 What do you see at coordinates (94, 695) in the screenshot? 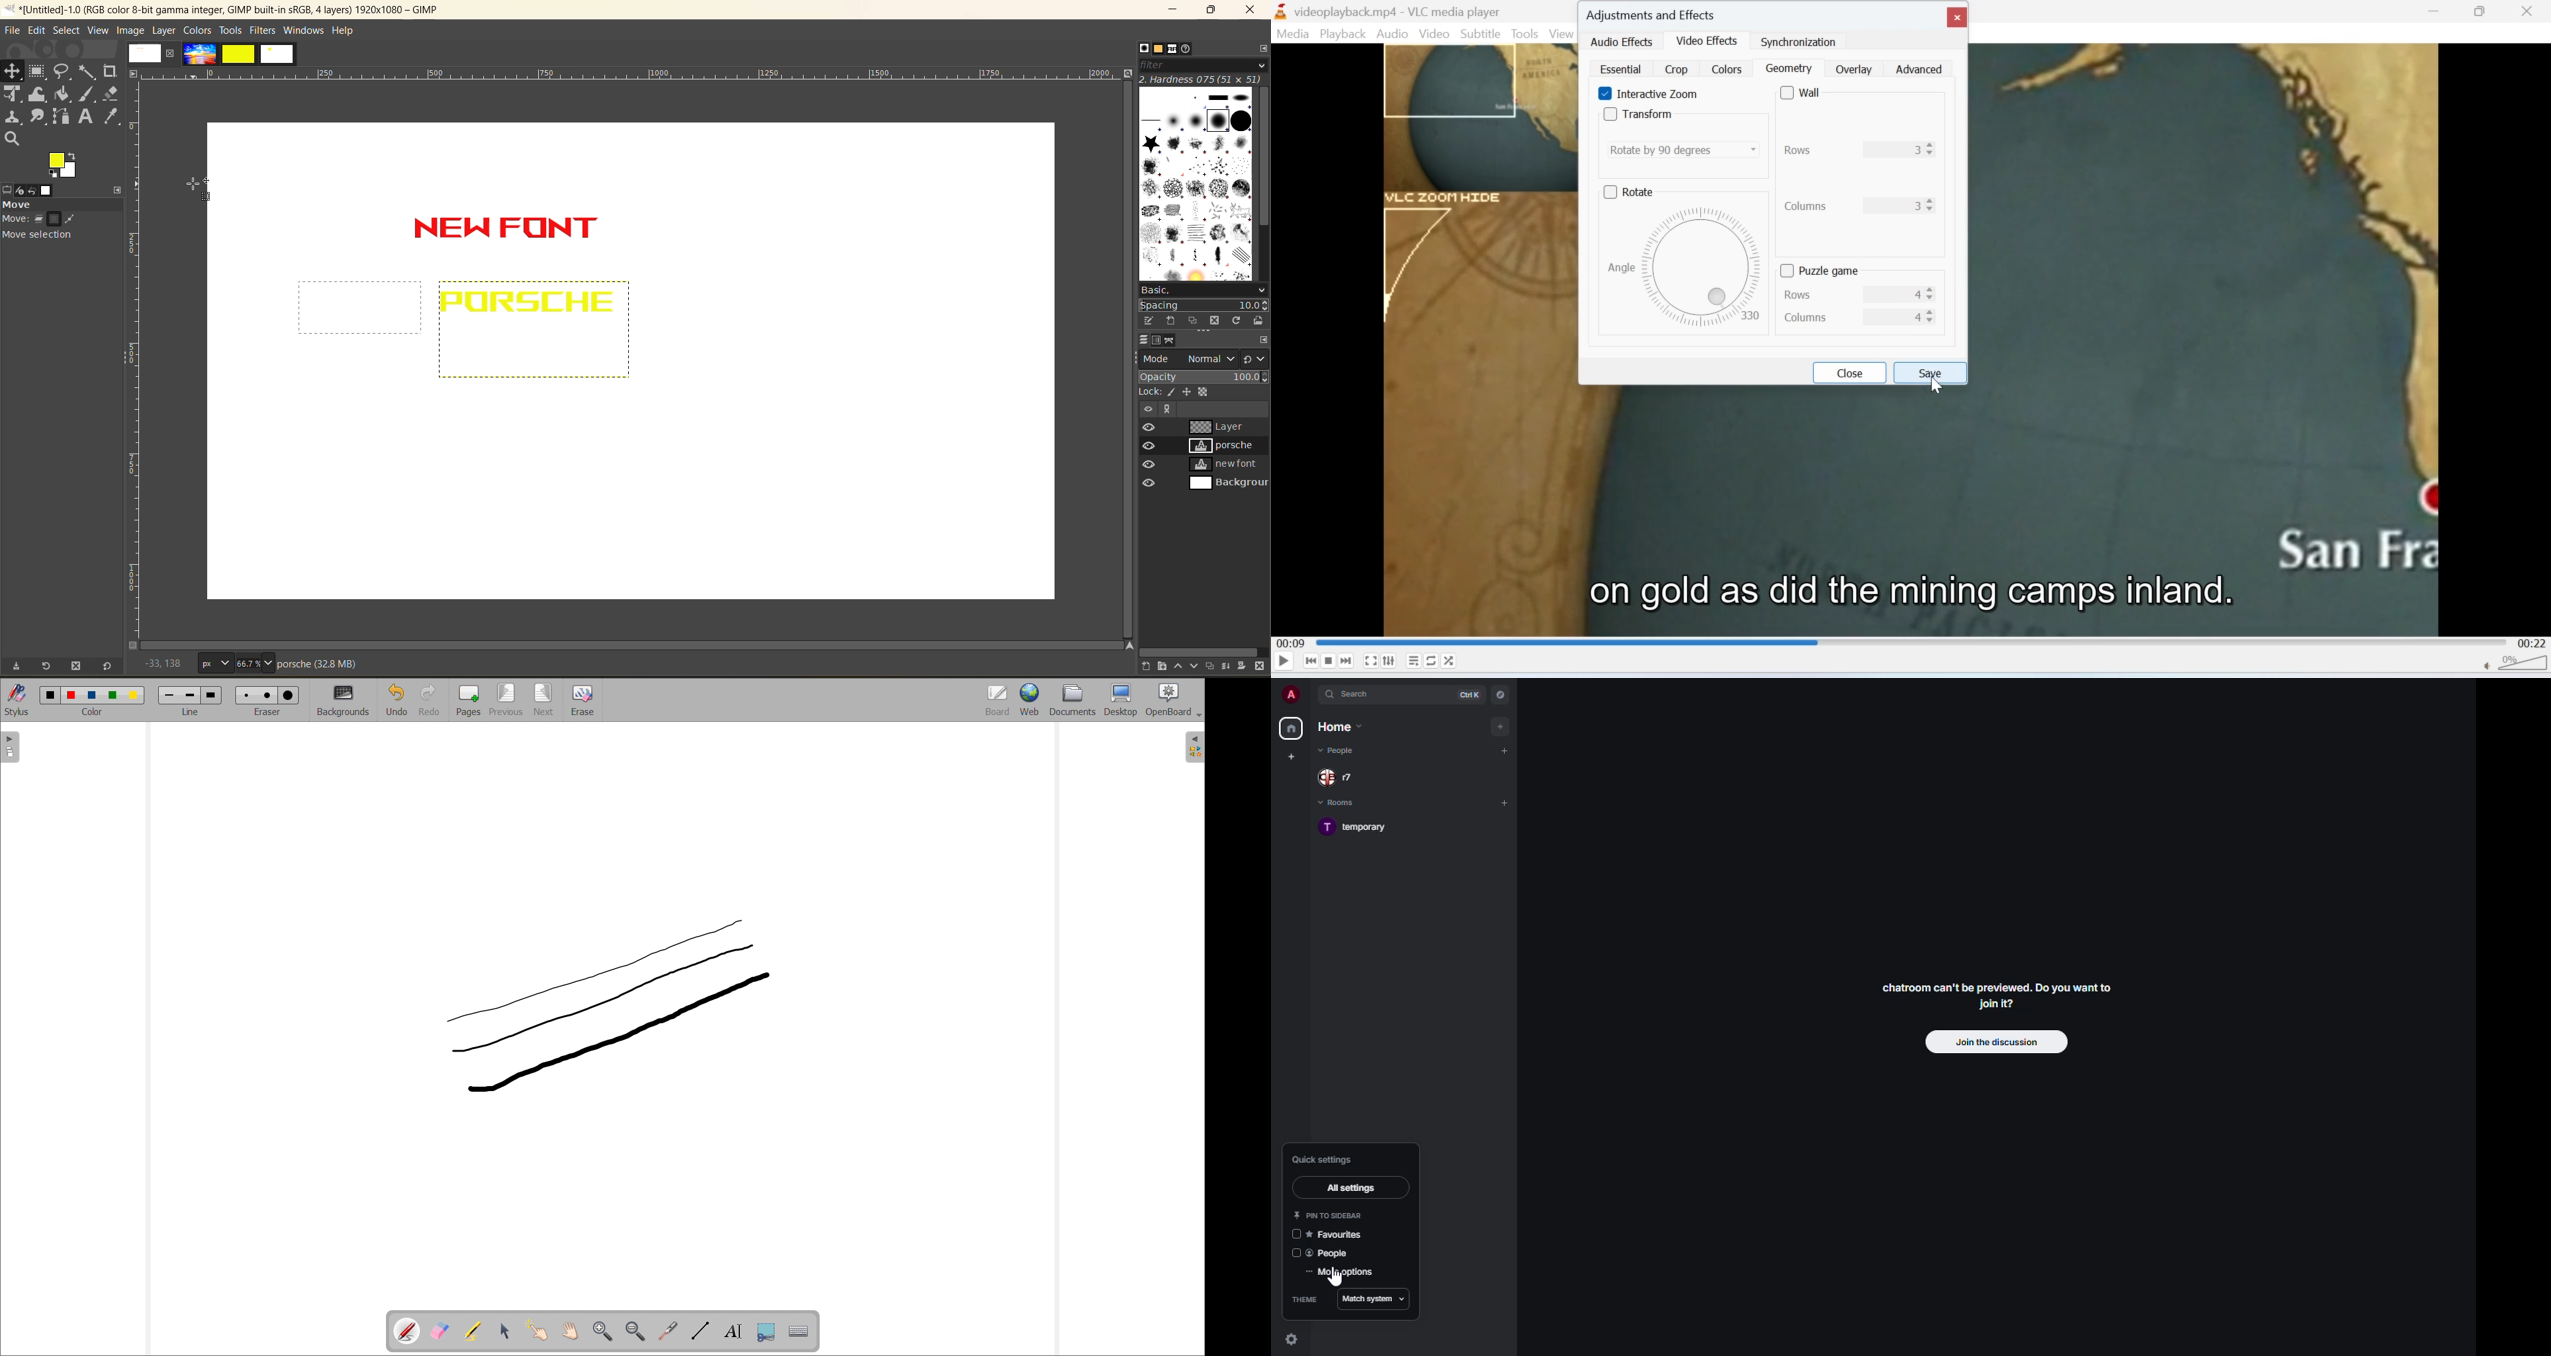
I see `color` at bounding box center [94, 695].